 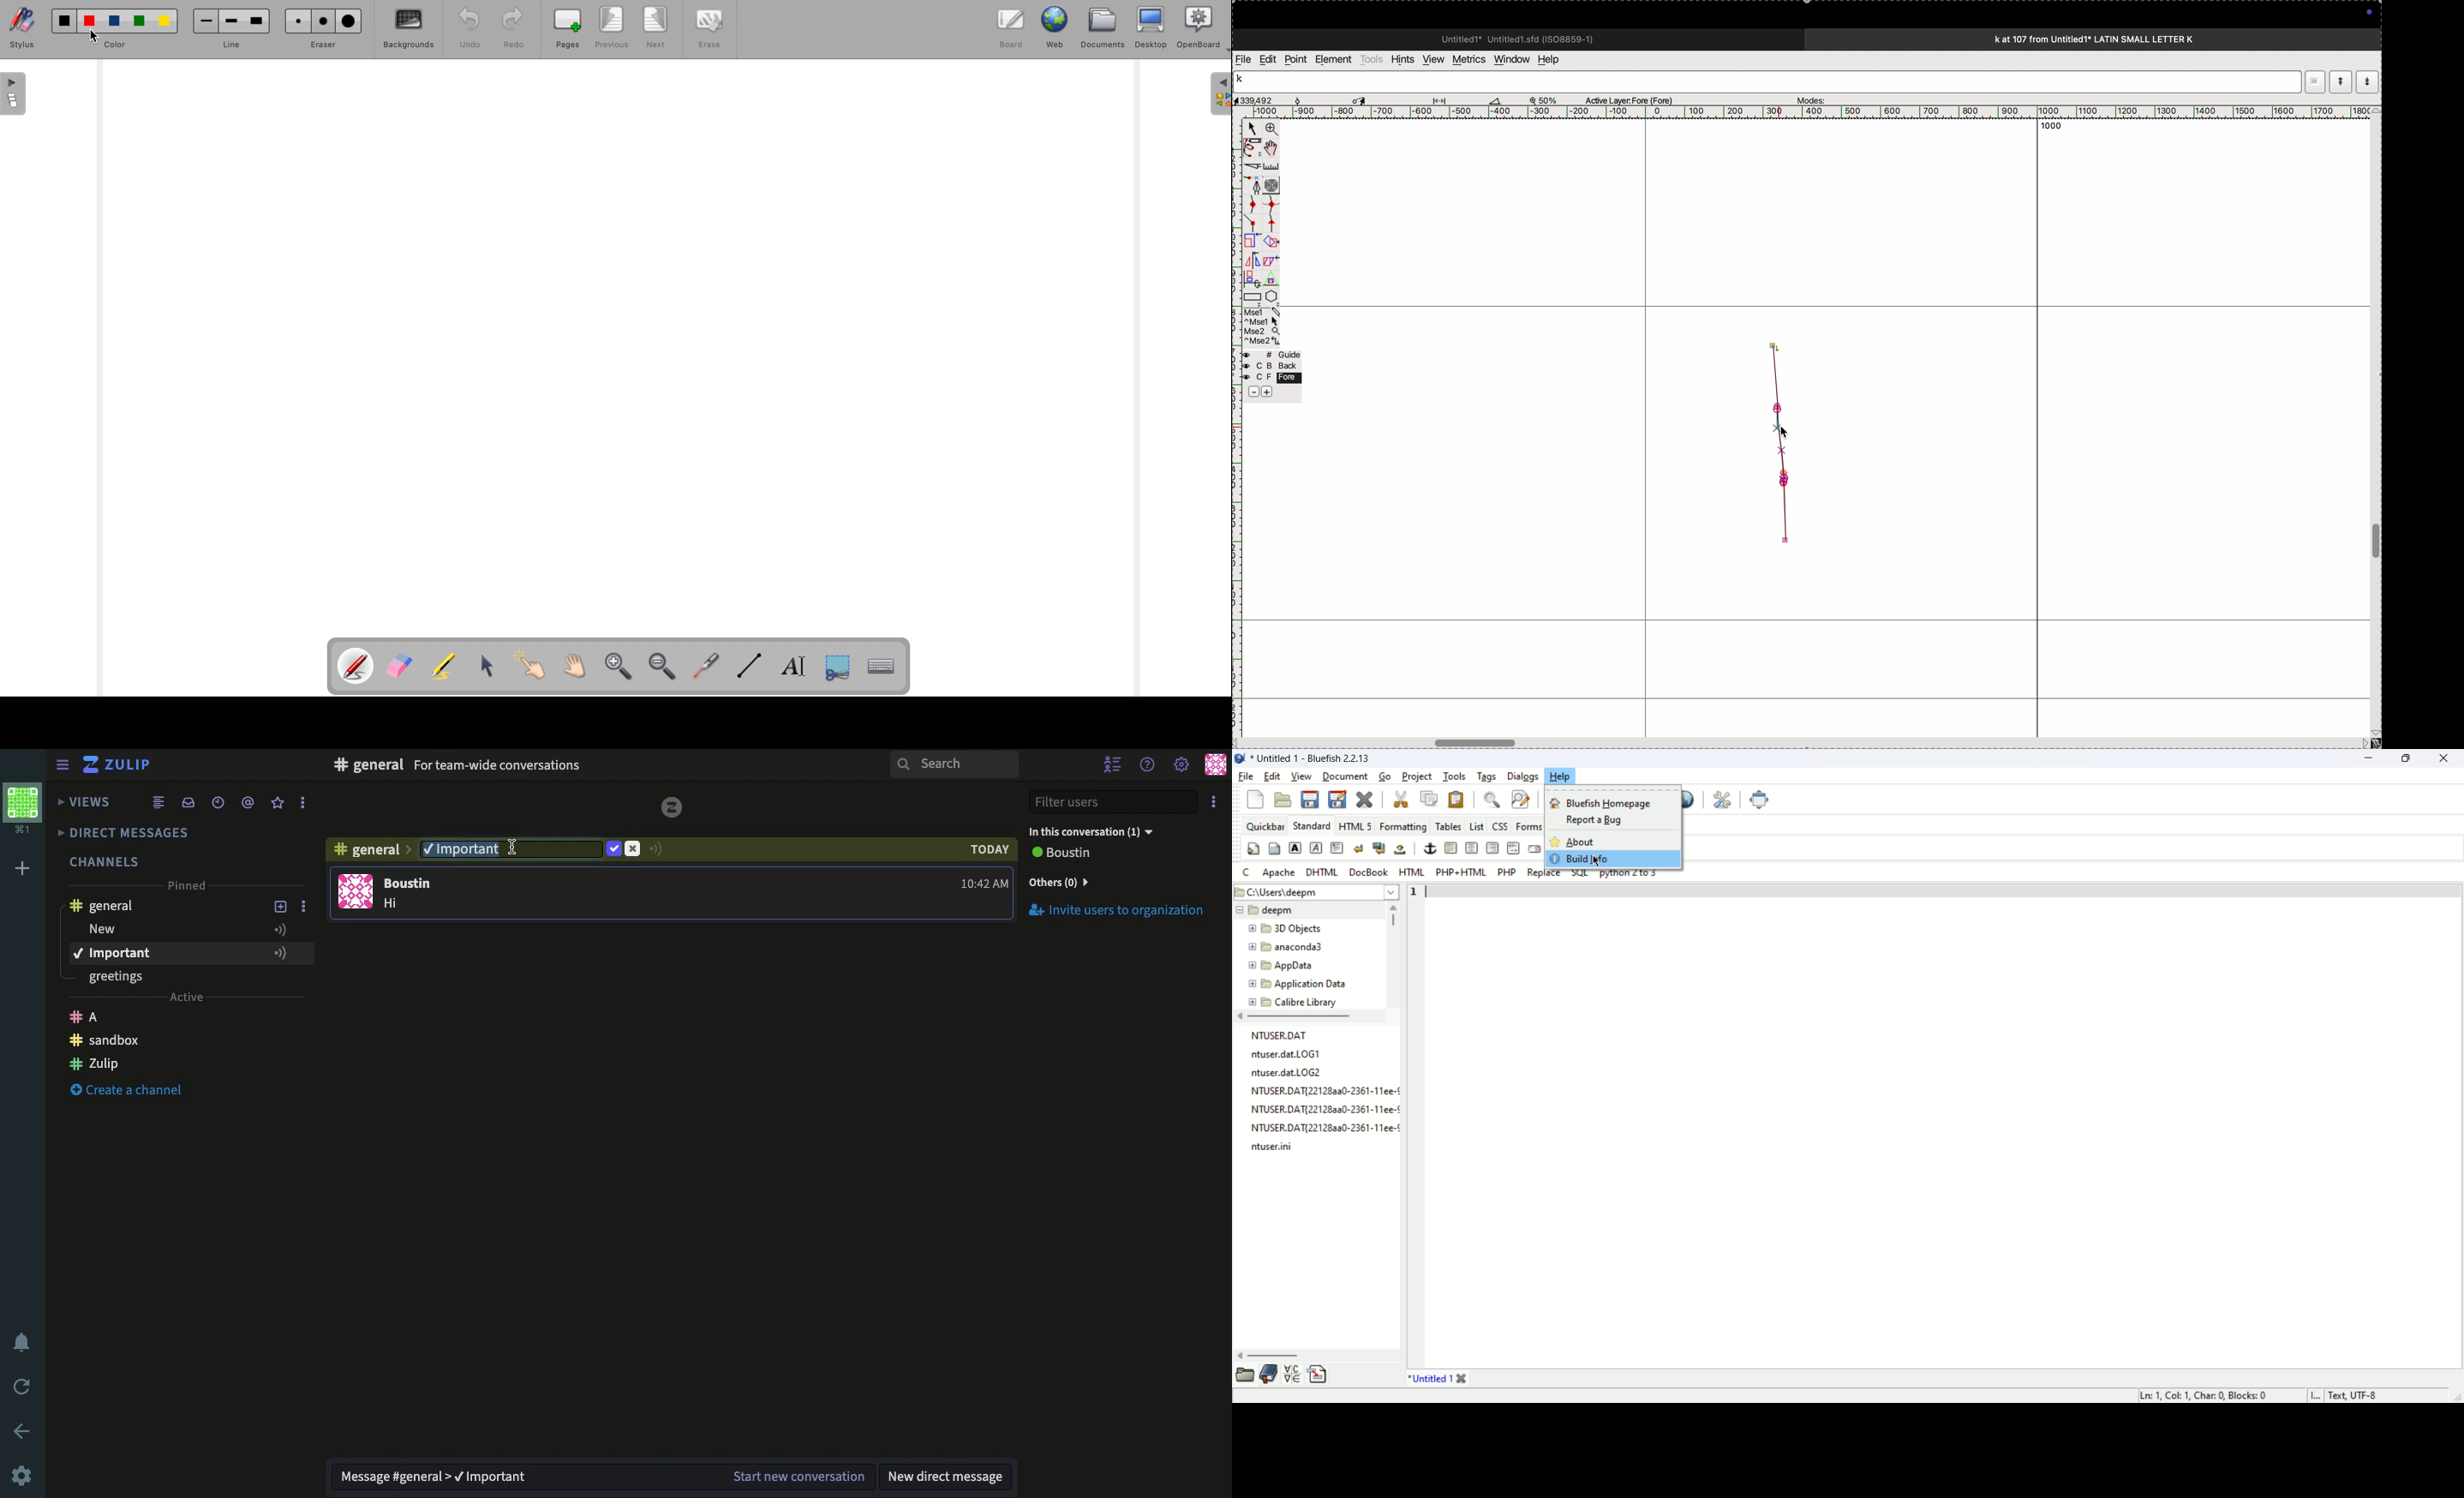 I want to click on file name, so click(x=1273, y=1034).